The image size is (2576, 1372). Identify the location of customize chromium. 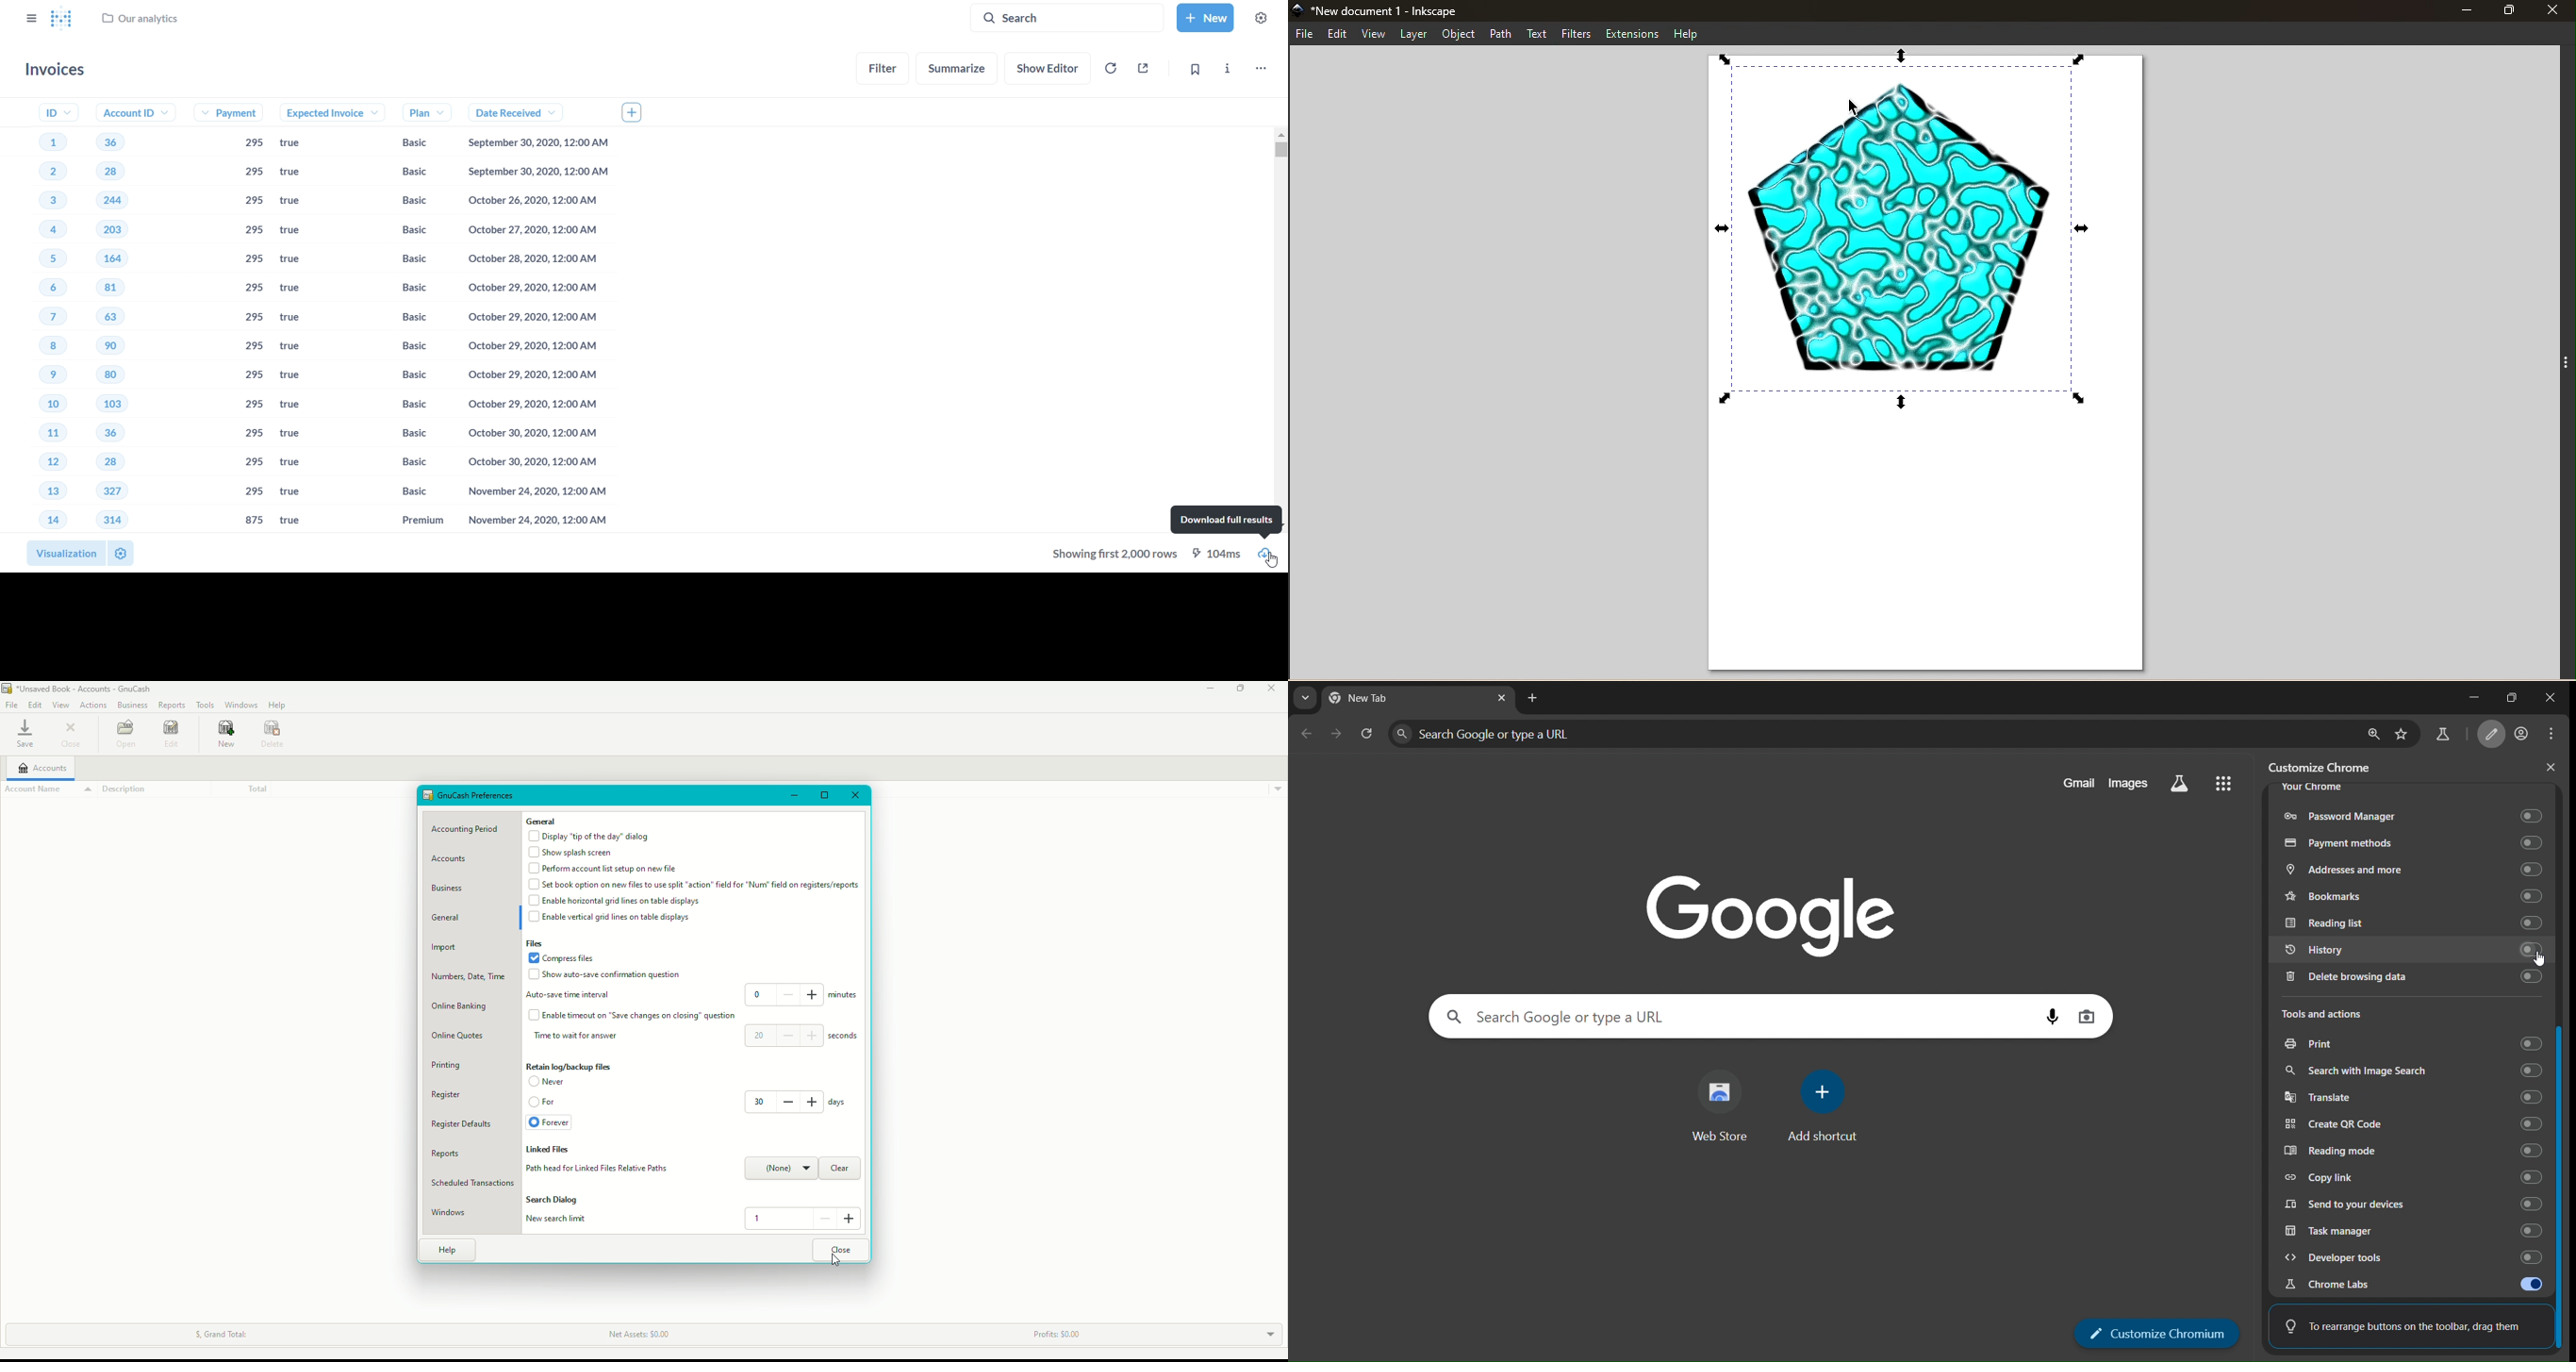
(2158, 1333).